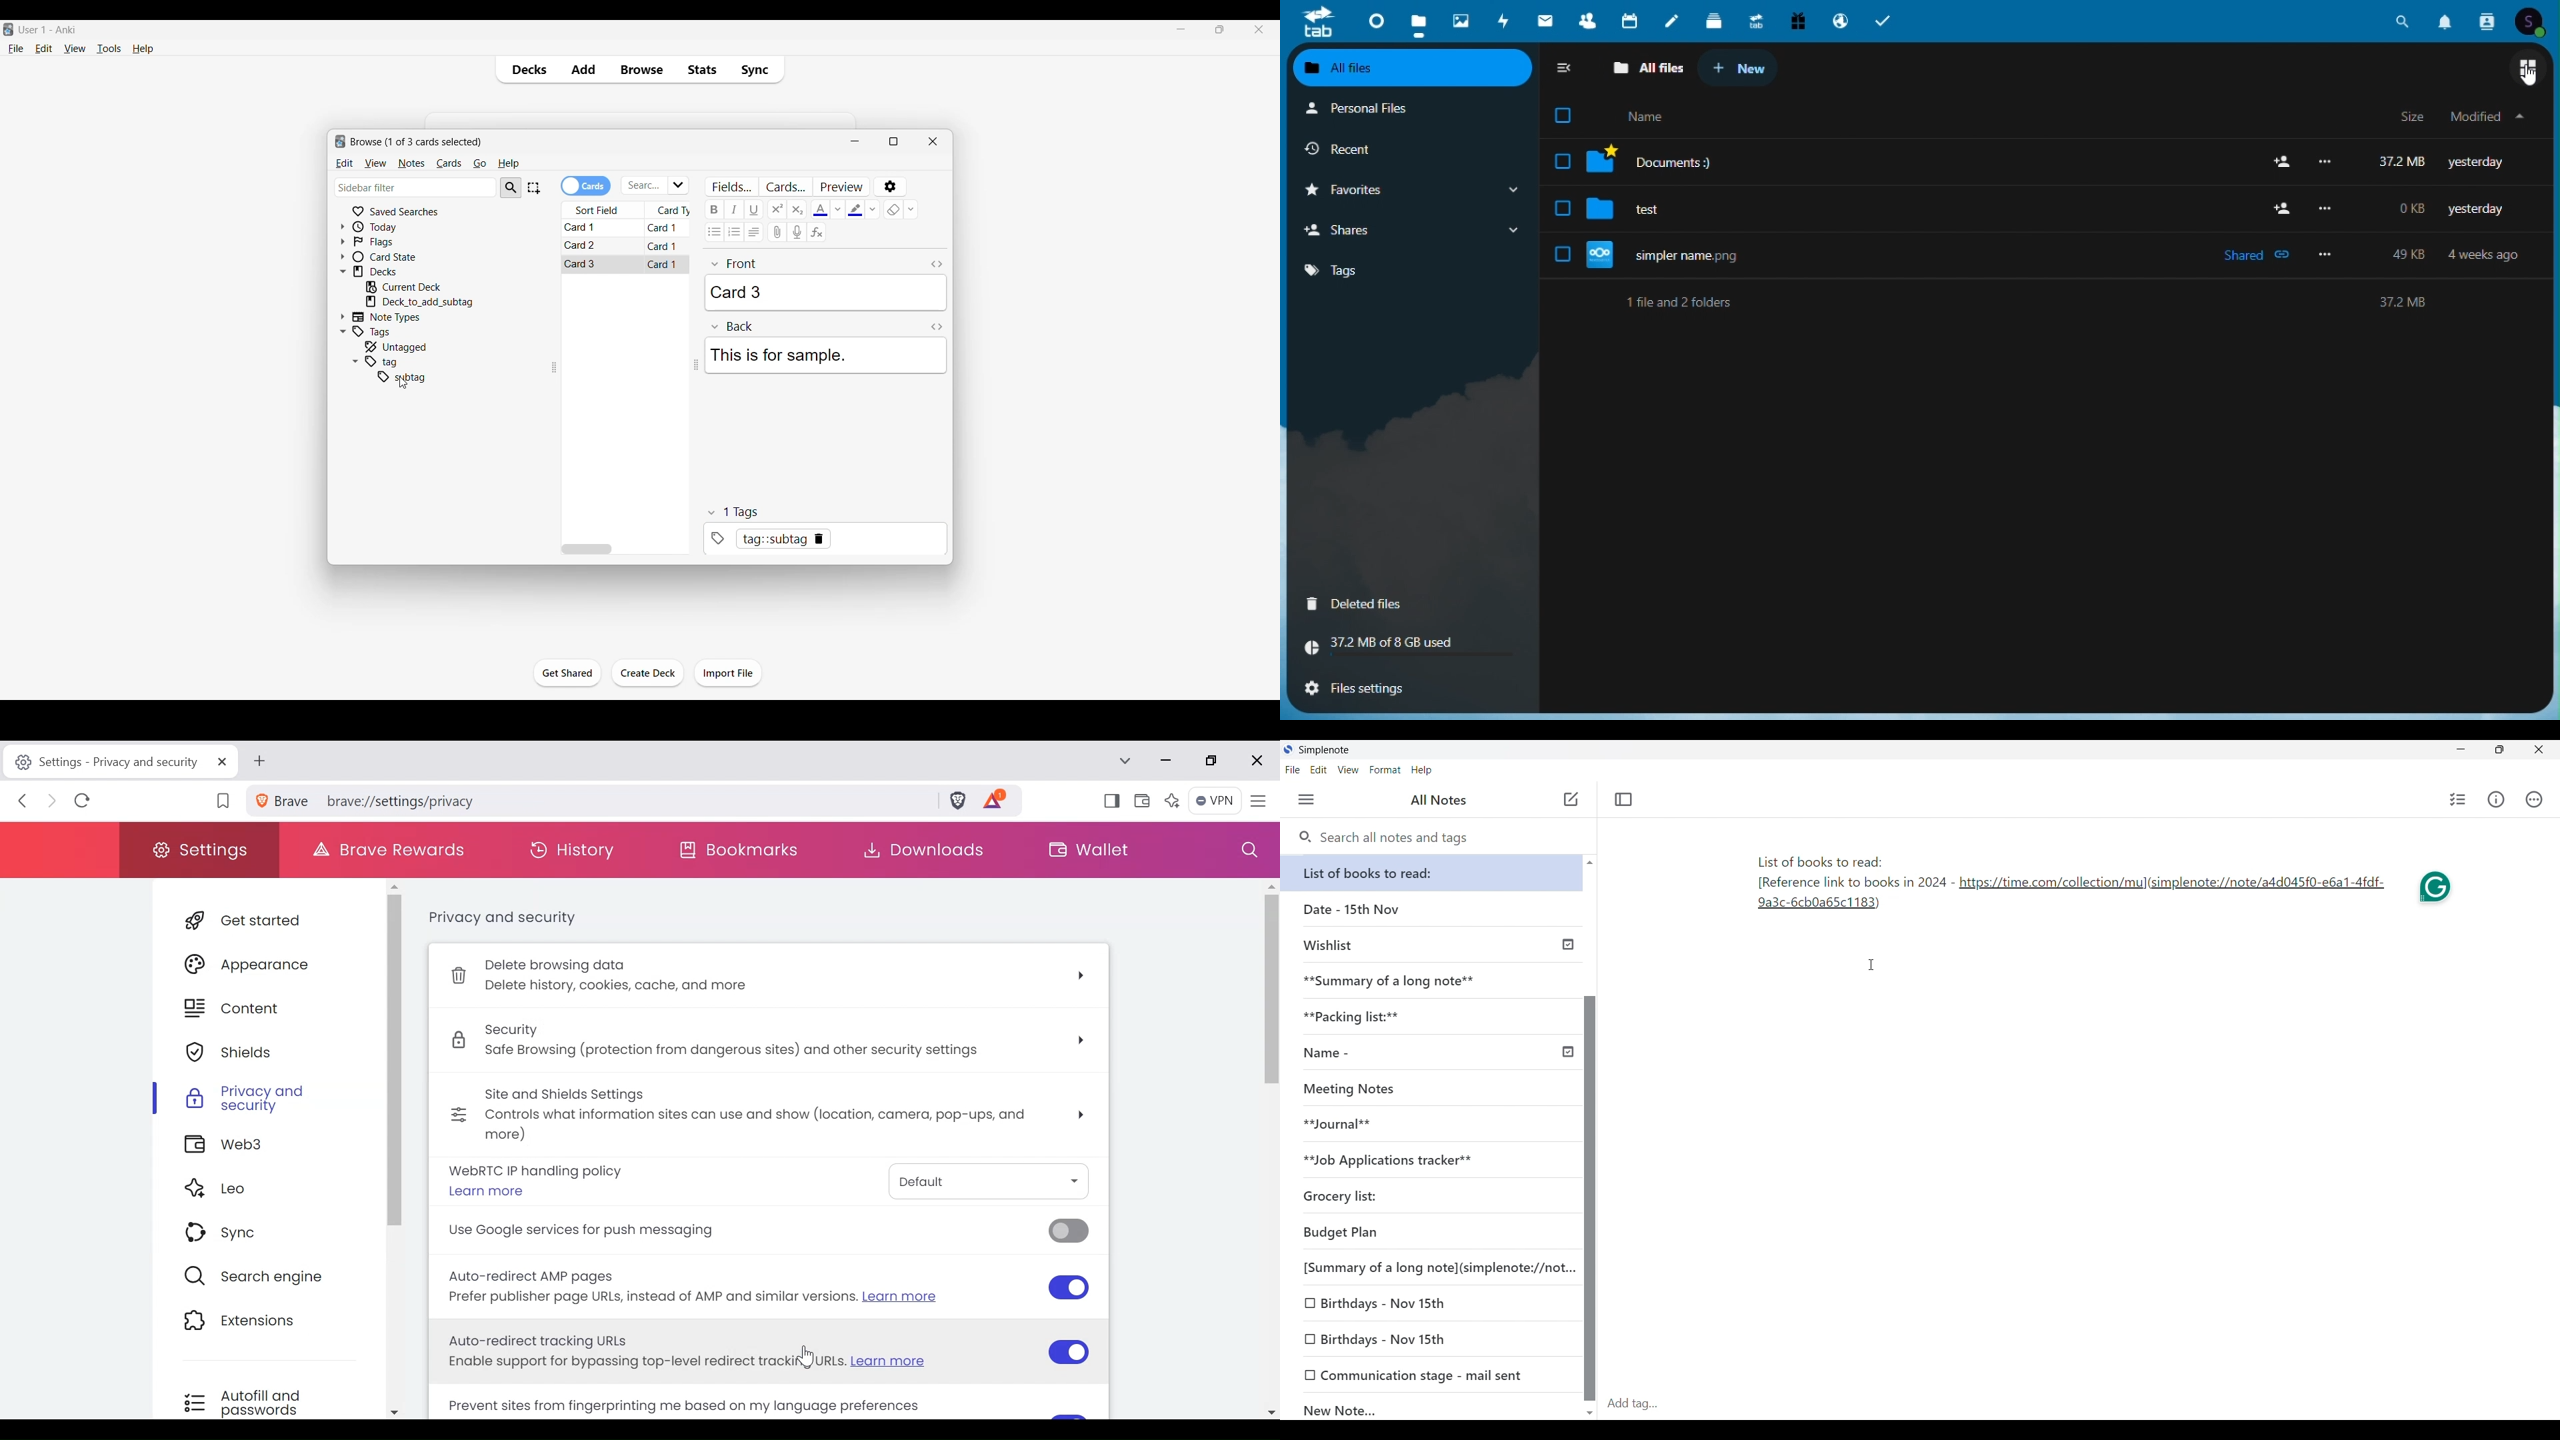 The width and height of the screenshot is (2576, 1456). Describe the element at coordinates (1435, 1267) in the screenshot. I see `[Summary of a long note](simplenote://not...` at that location.